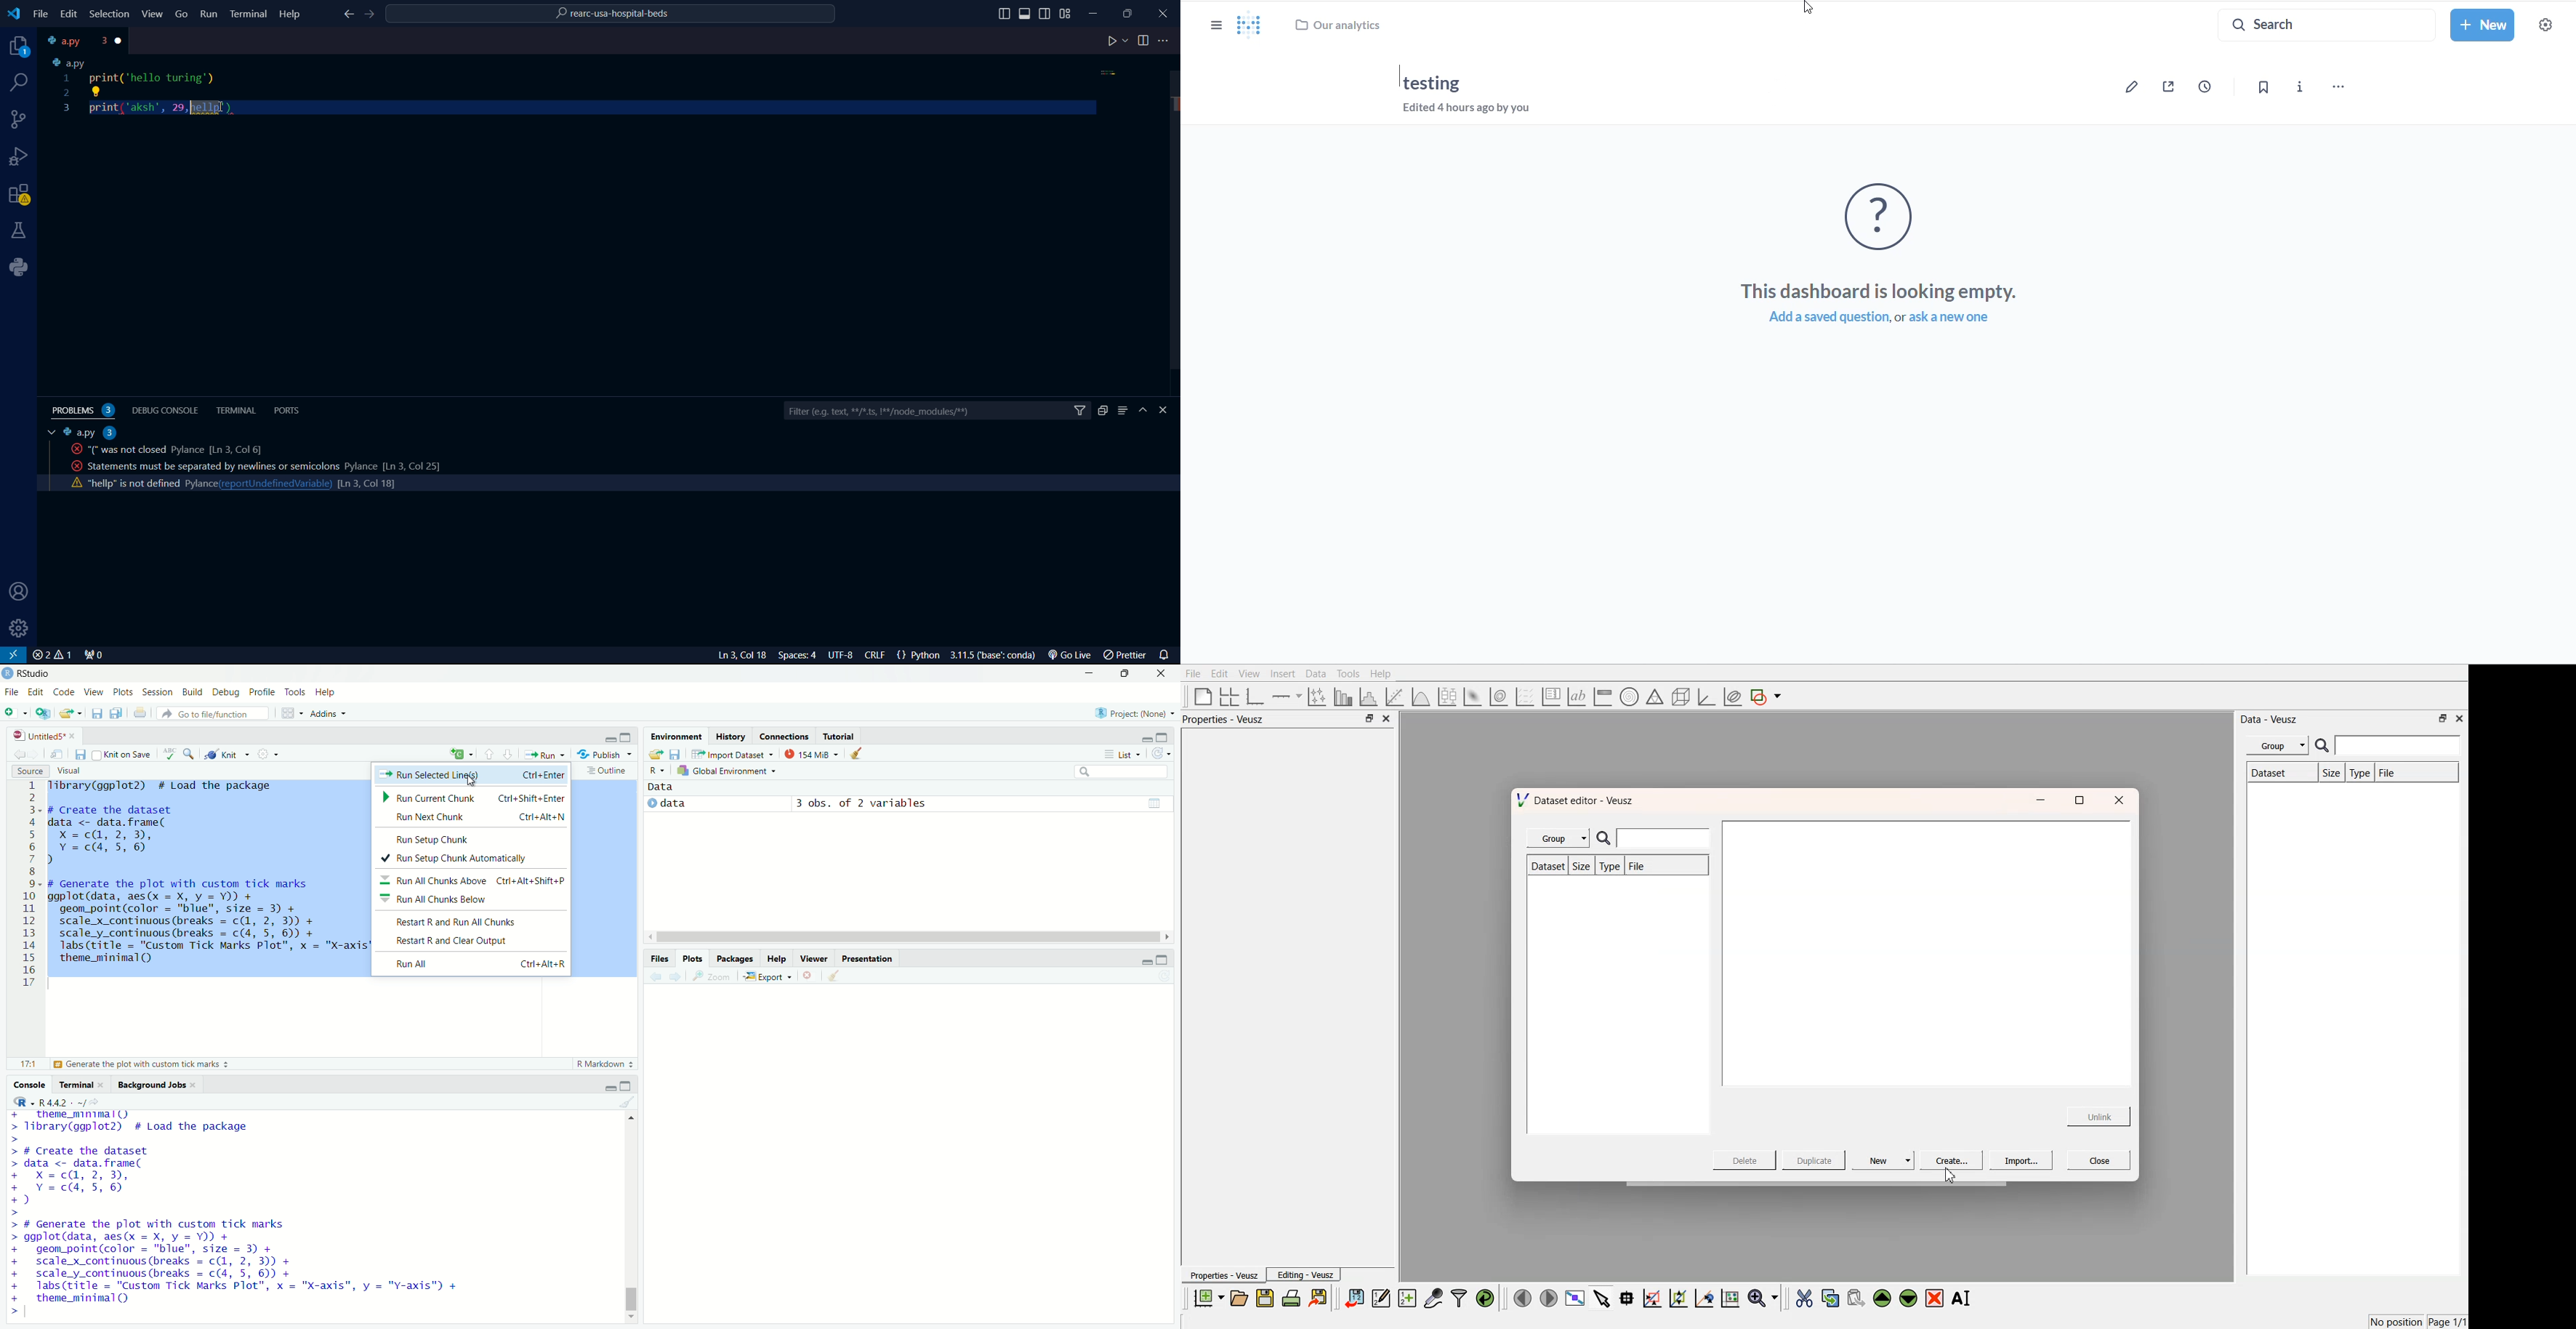 The image size is (2576, 1344). What do you see at coordinates (94, 693) in the screenshot?
I see `view` at bounding box center [94, 693].